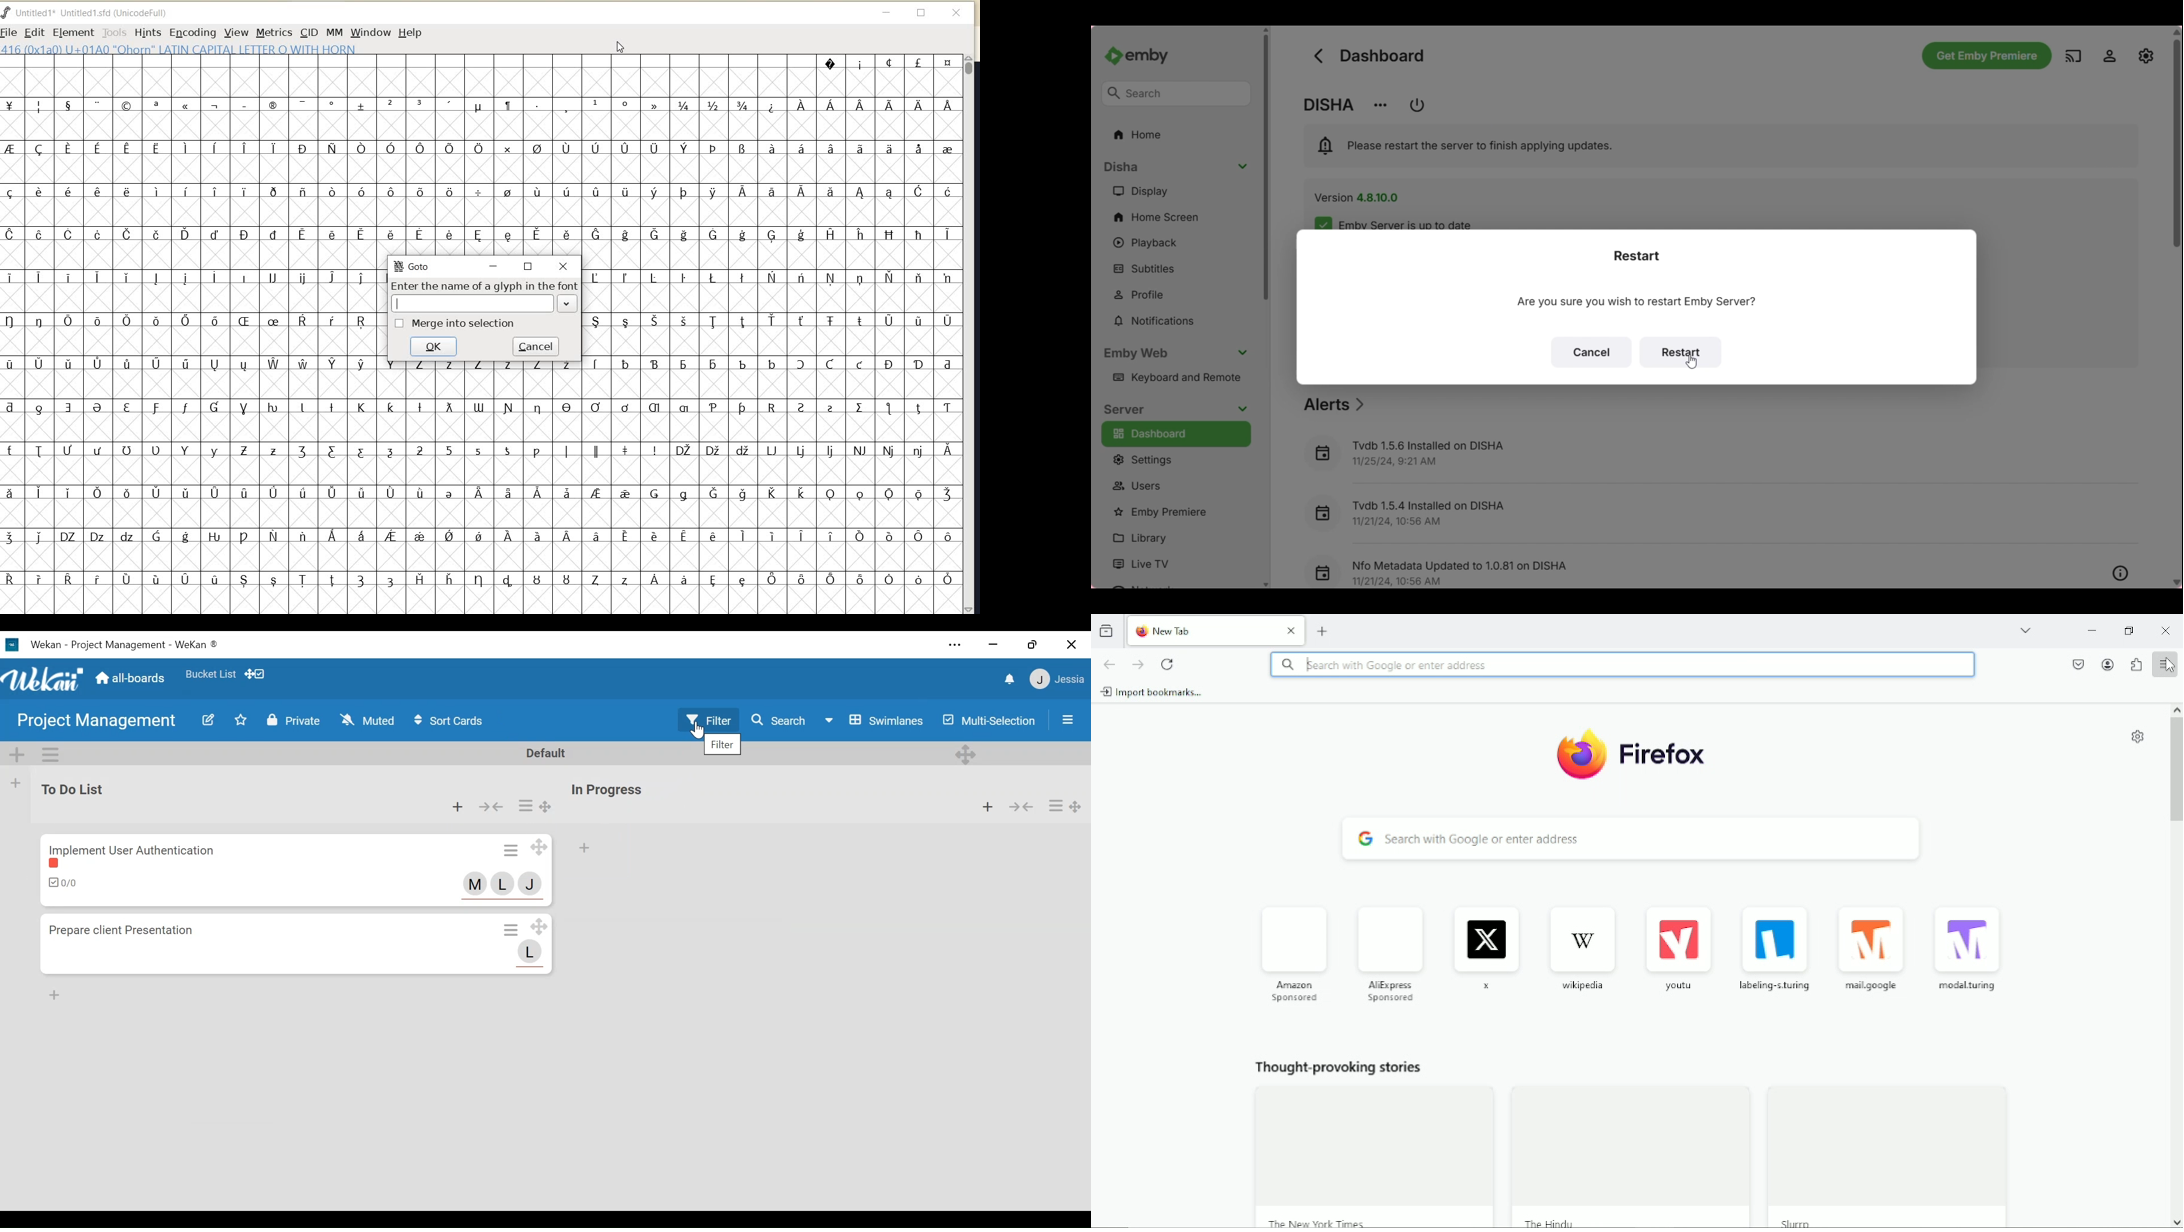  Describe the element at coordinates (371, 32) in the screenshot. I see `WINDOW` at that location.